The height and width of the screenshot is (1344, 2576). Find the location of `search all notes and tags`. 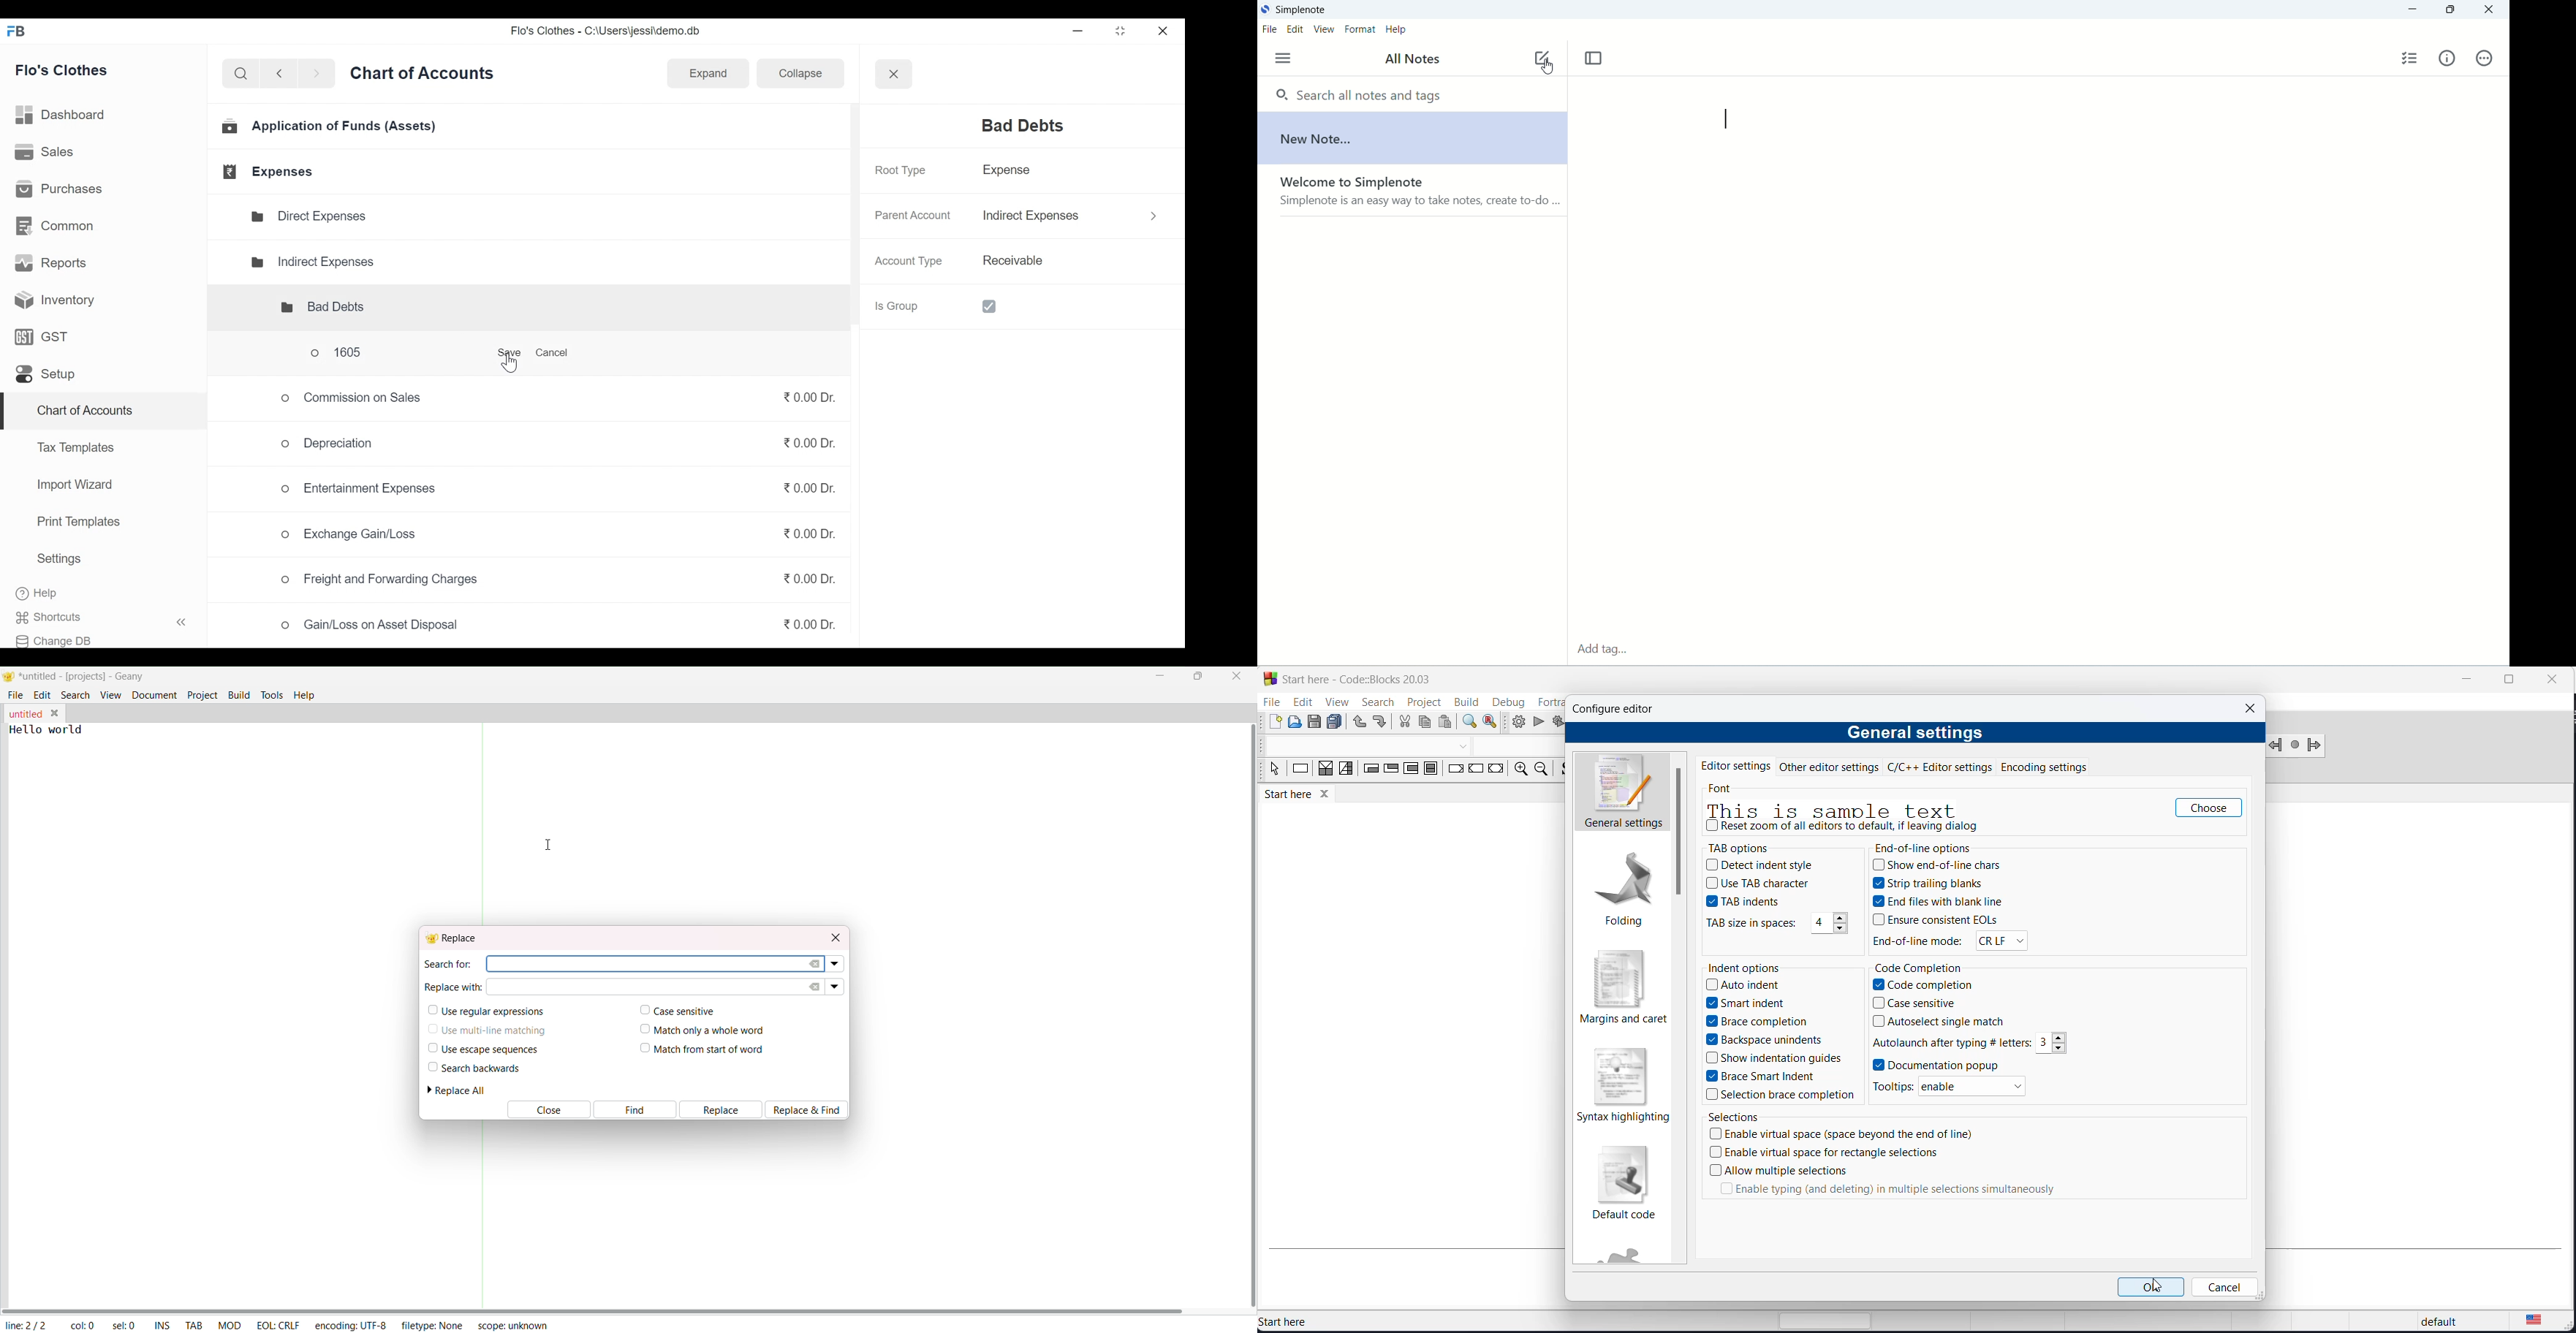

search all notes and tags is located at coordinates (1362, 96).